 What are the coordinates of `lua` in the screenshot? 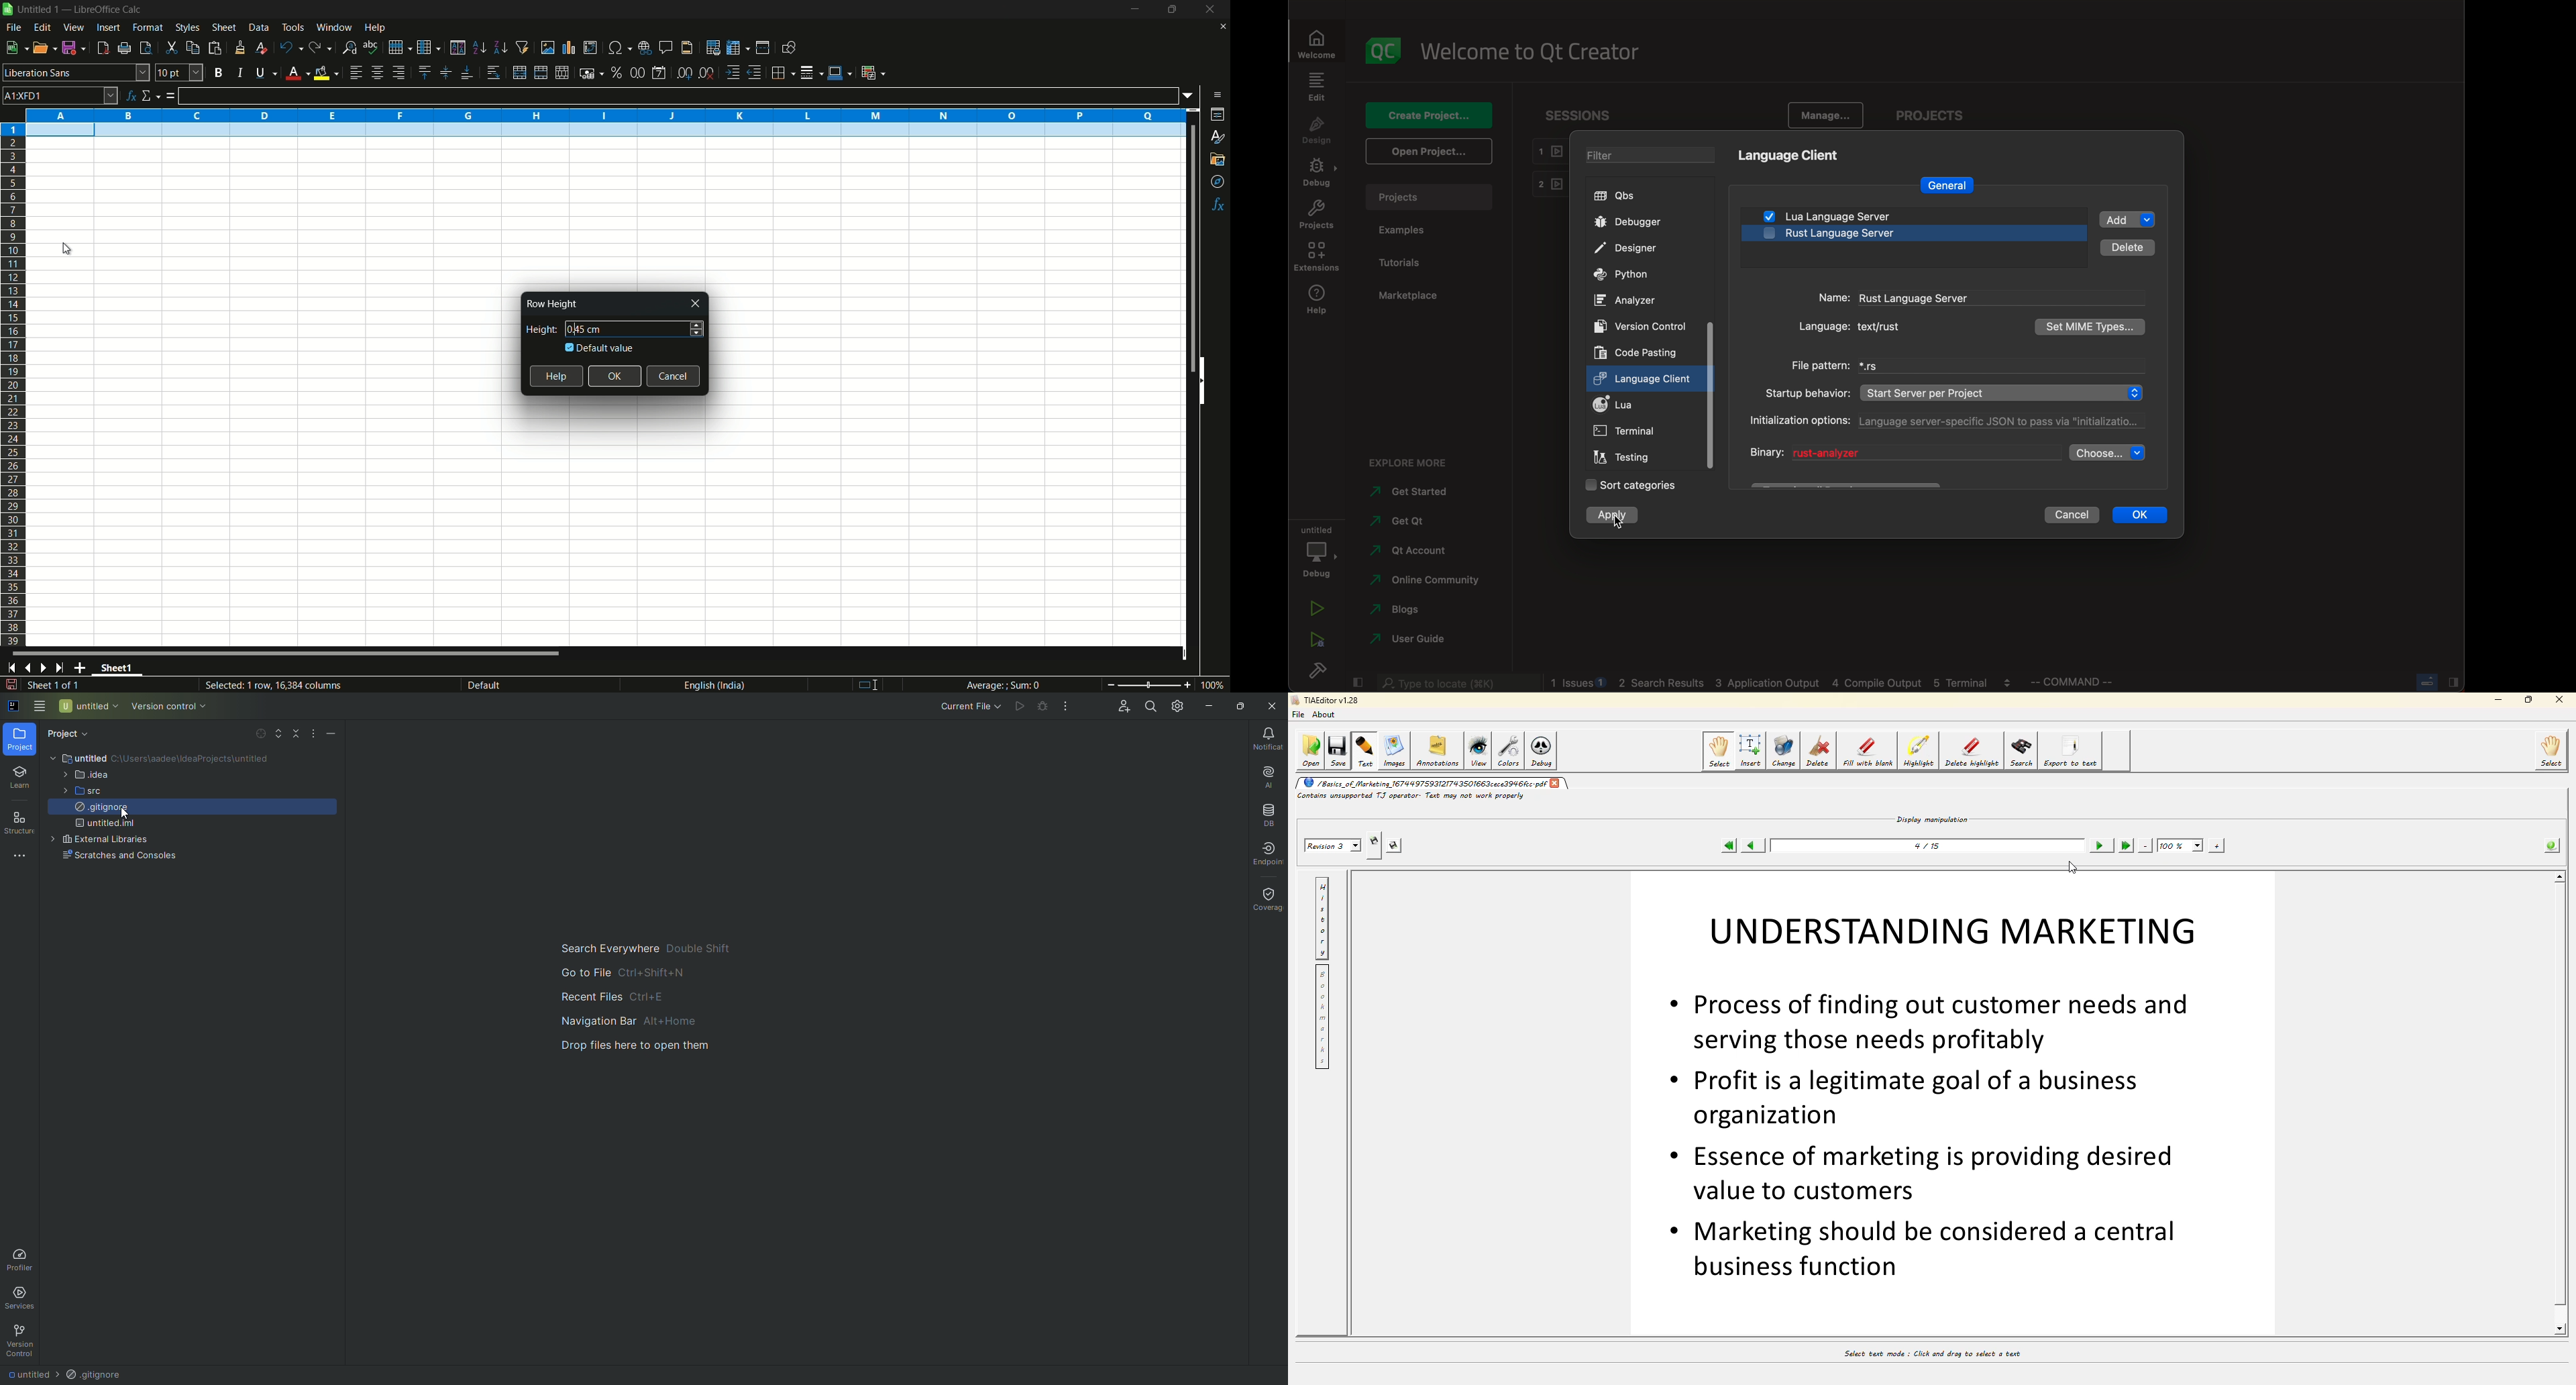 It's located at (1624, 404).